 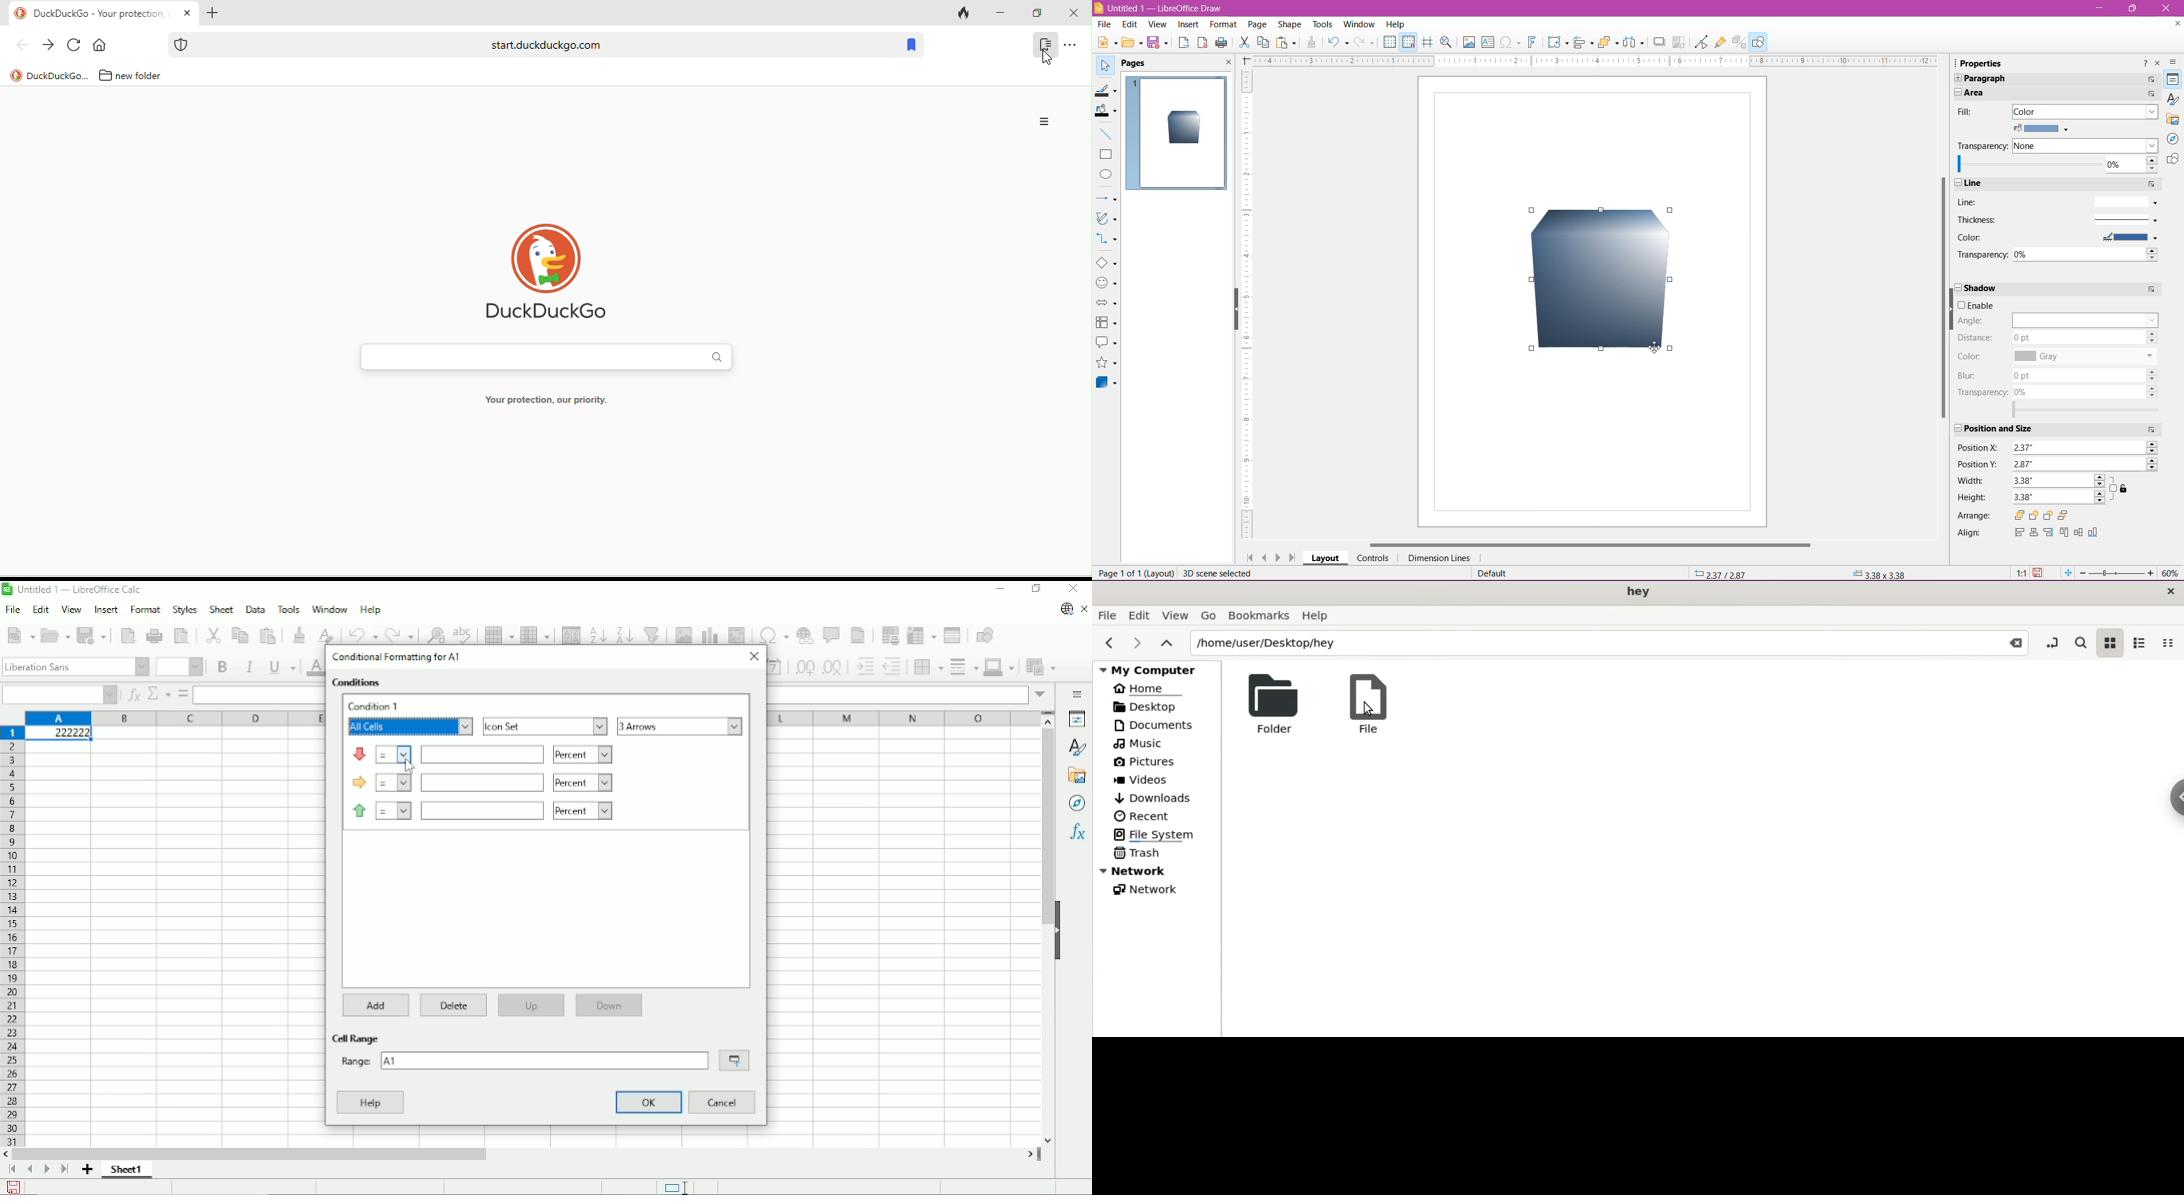 I want to click on Color, so click(x=1971, y=238).